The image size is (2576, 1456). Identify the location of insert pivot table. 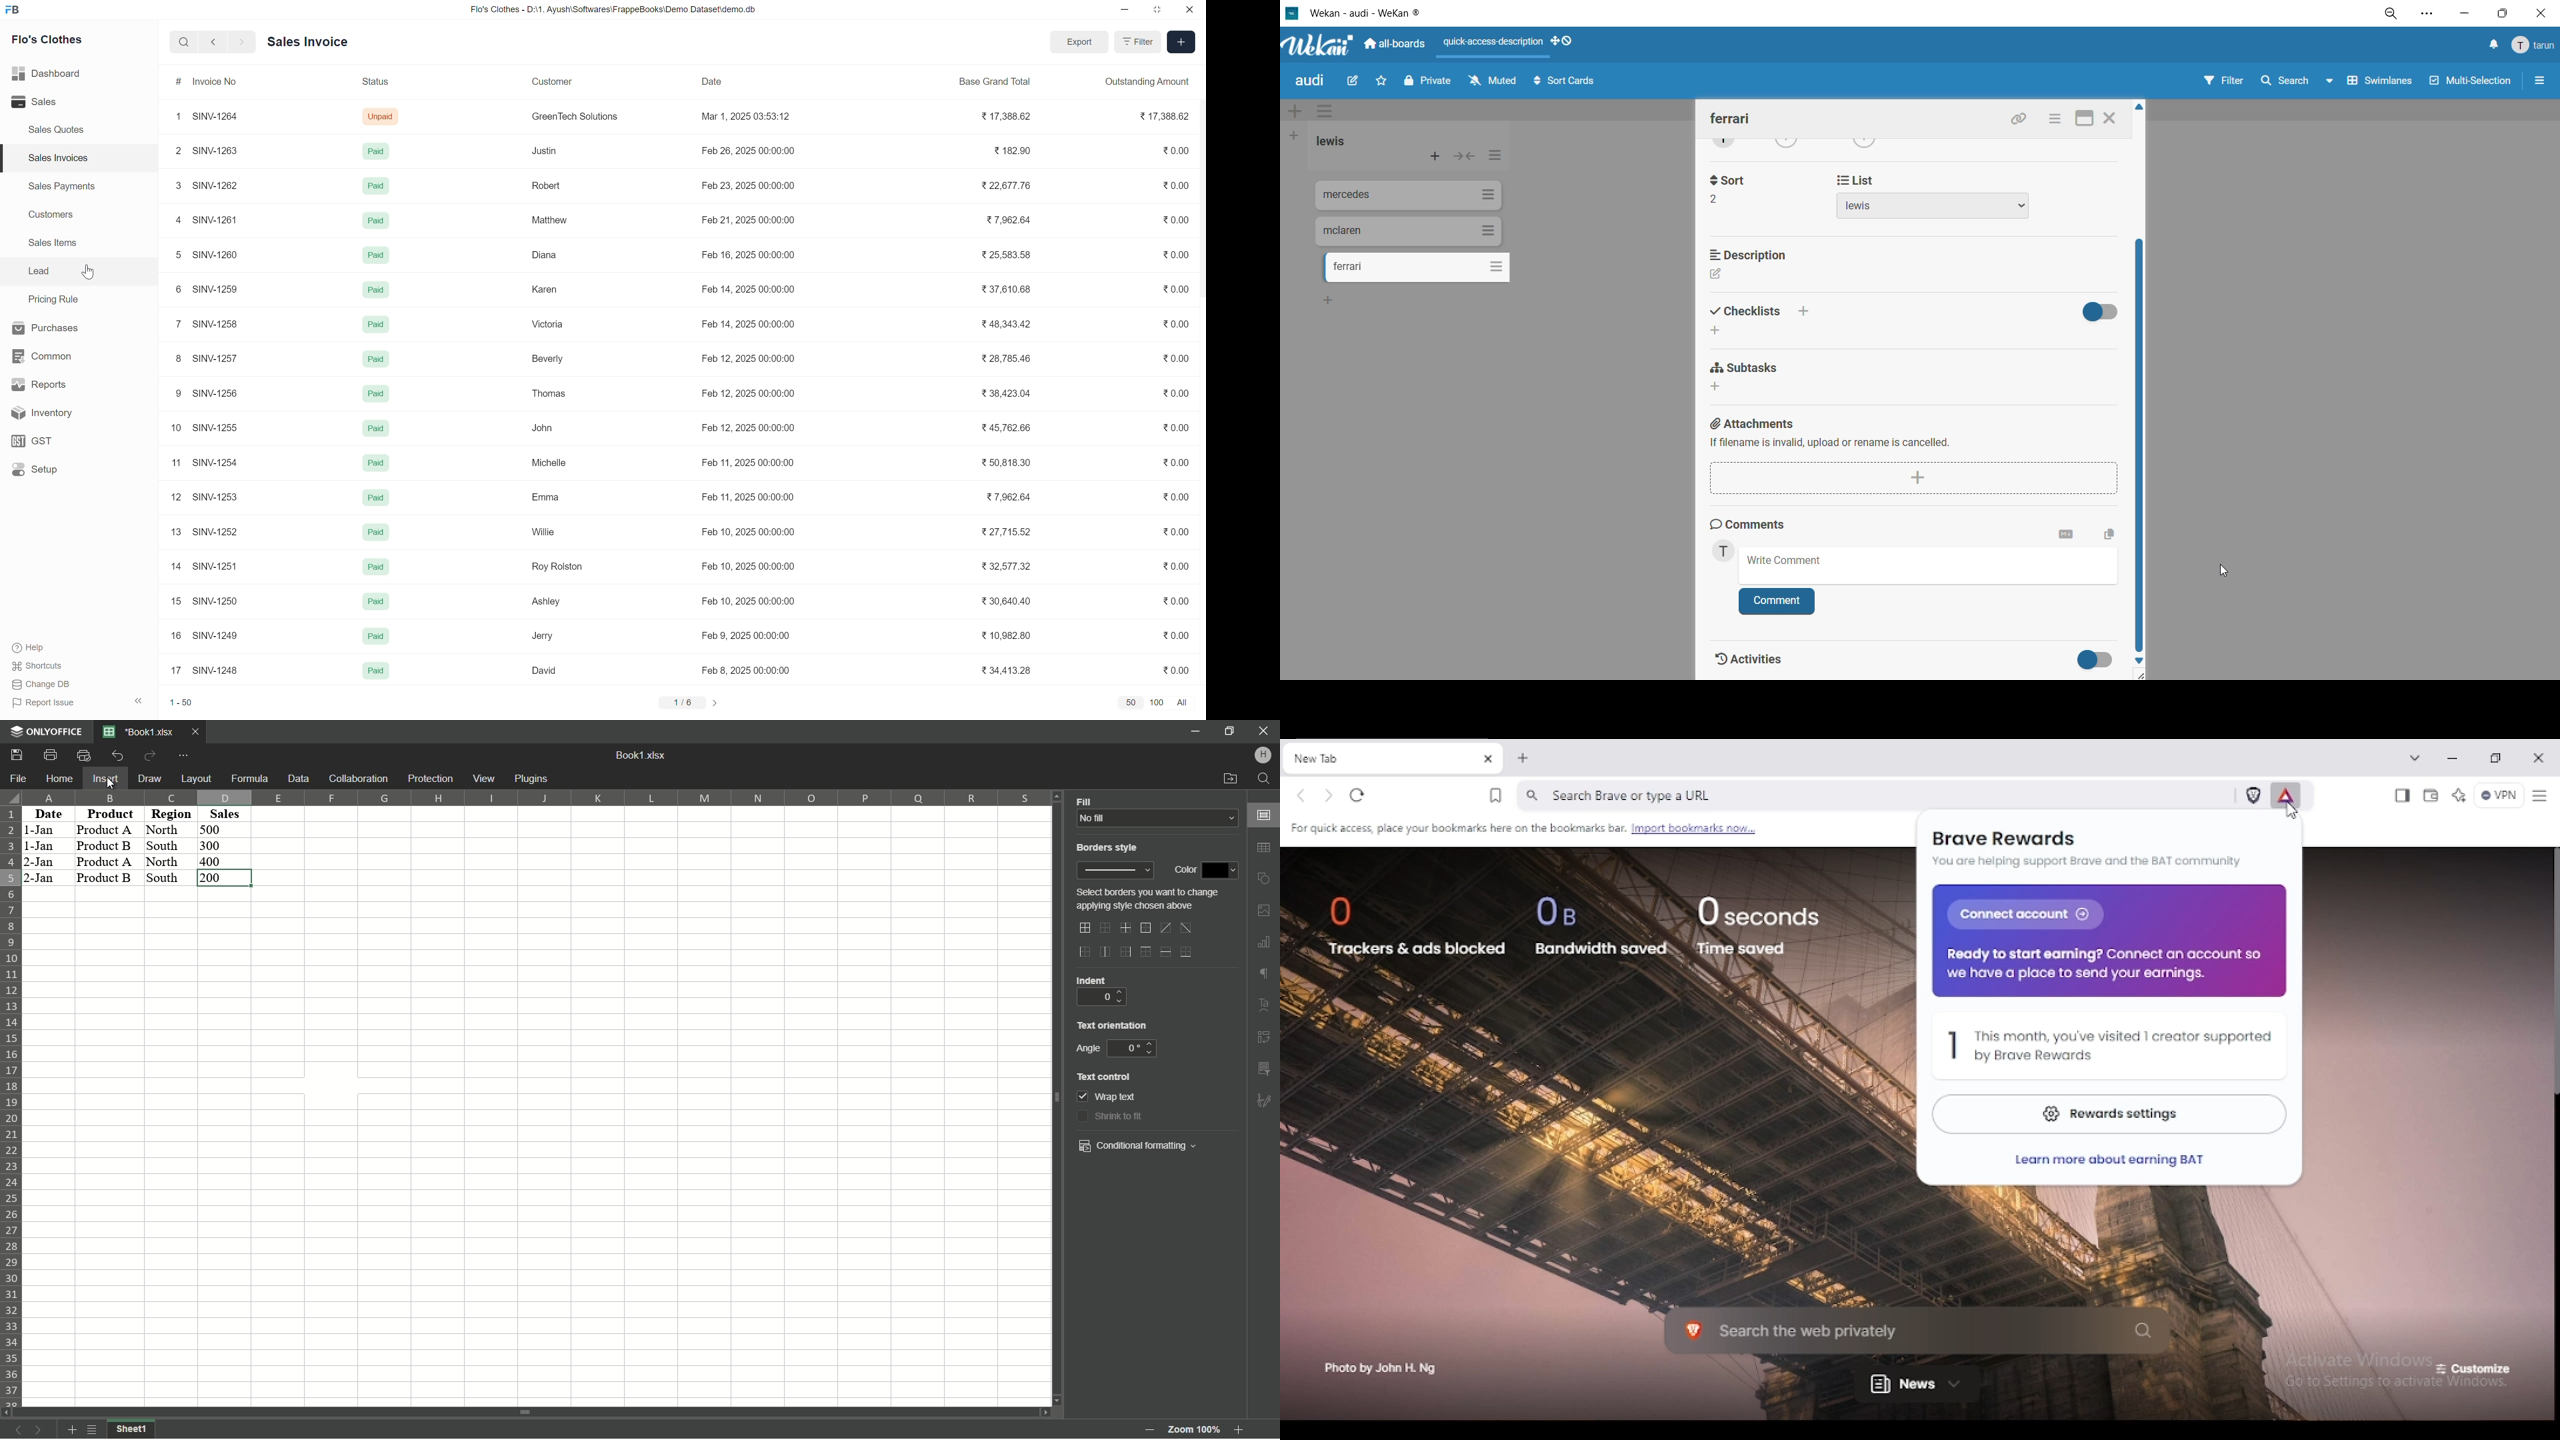
(1265, 1038).